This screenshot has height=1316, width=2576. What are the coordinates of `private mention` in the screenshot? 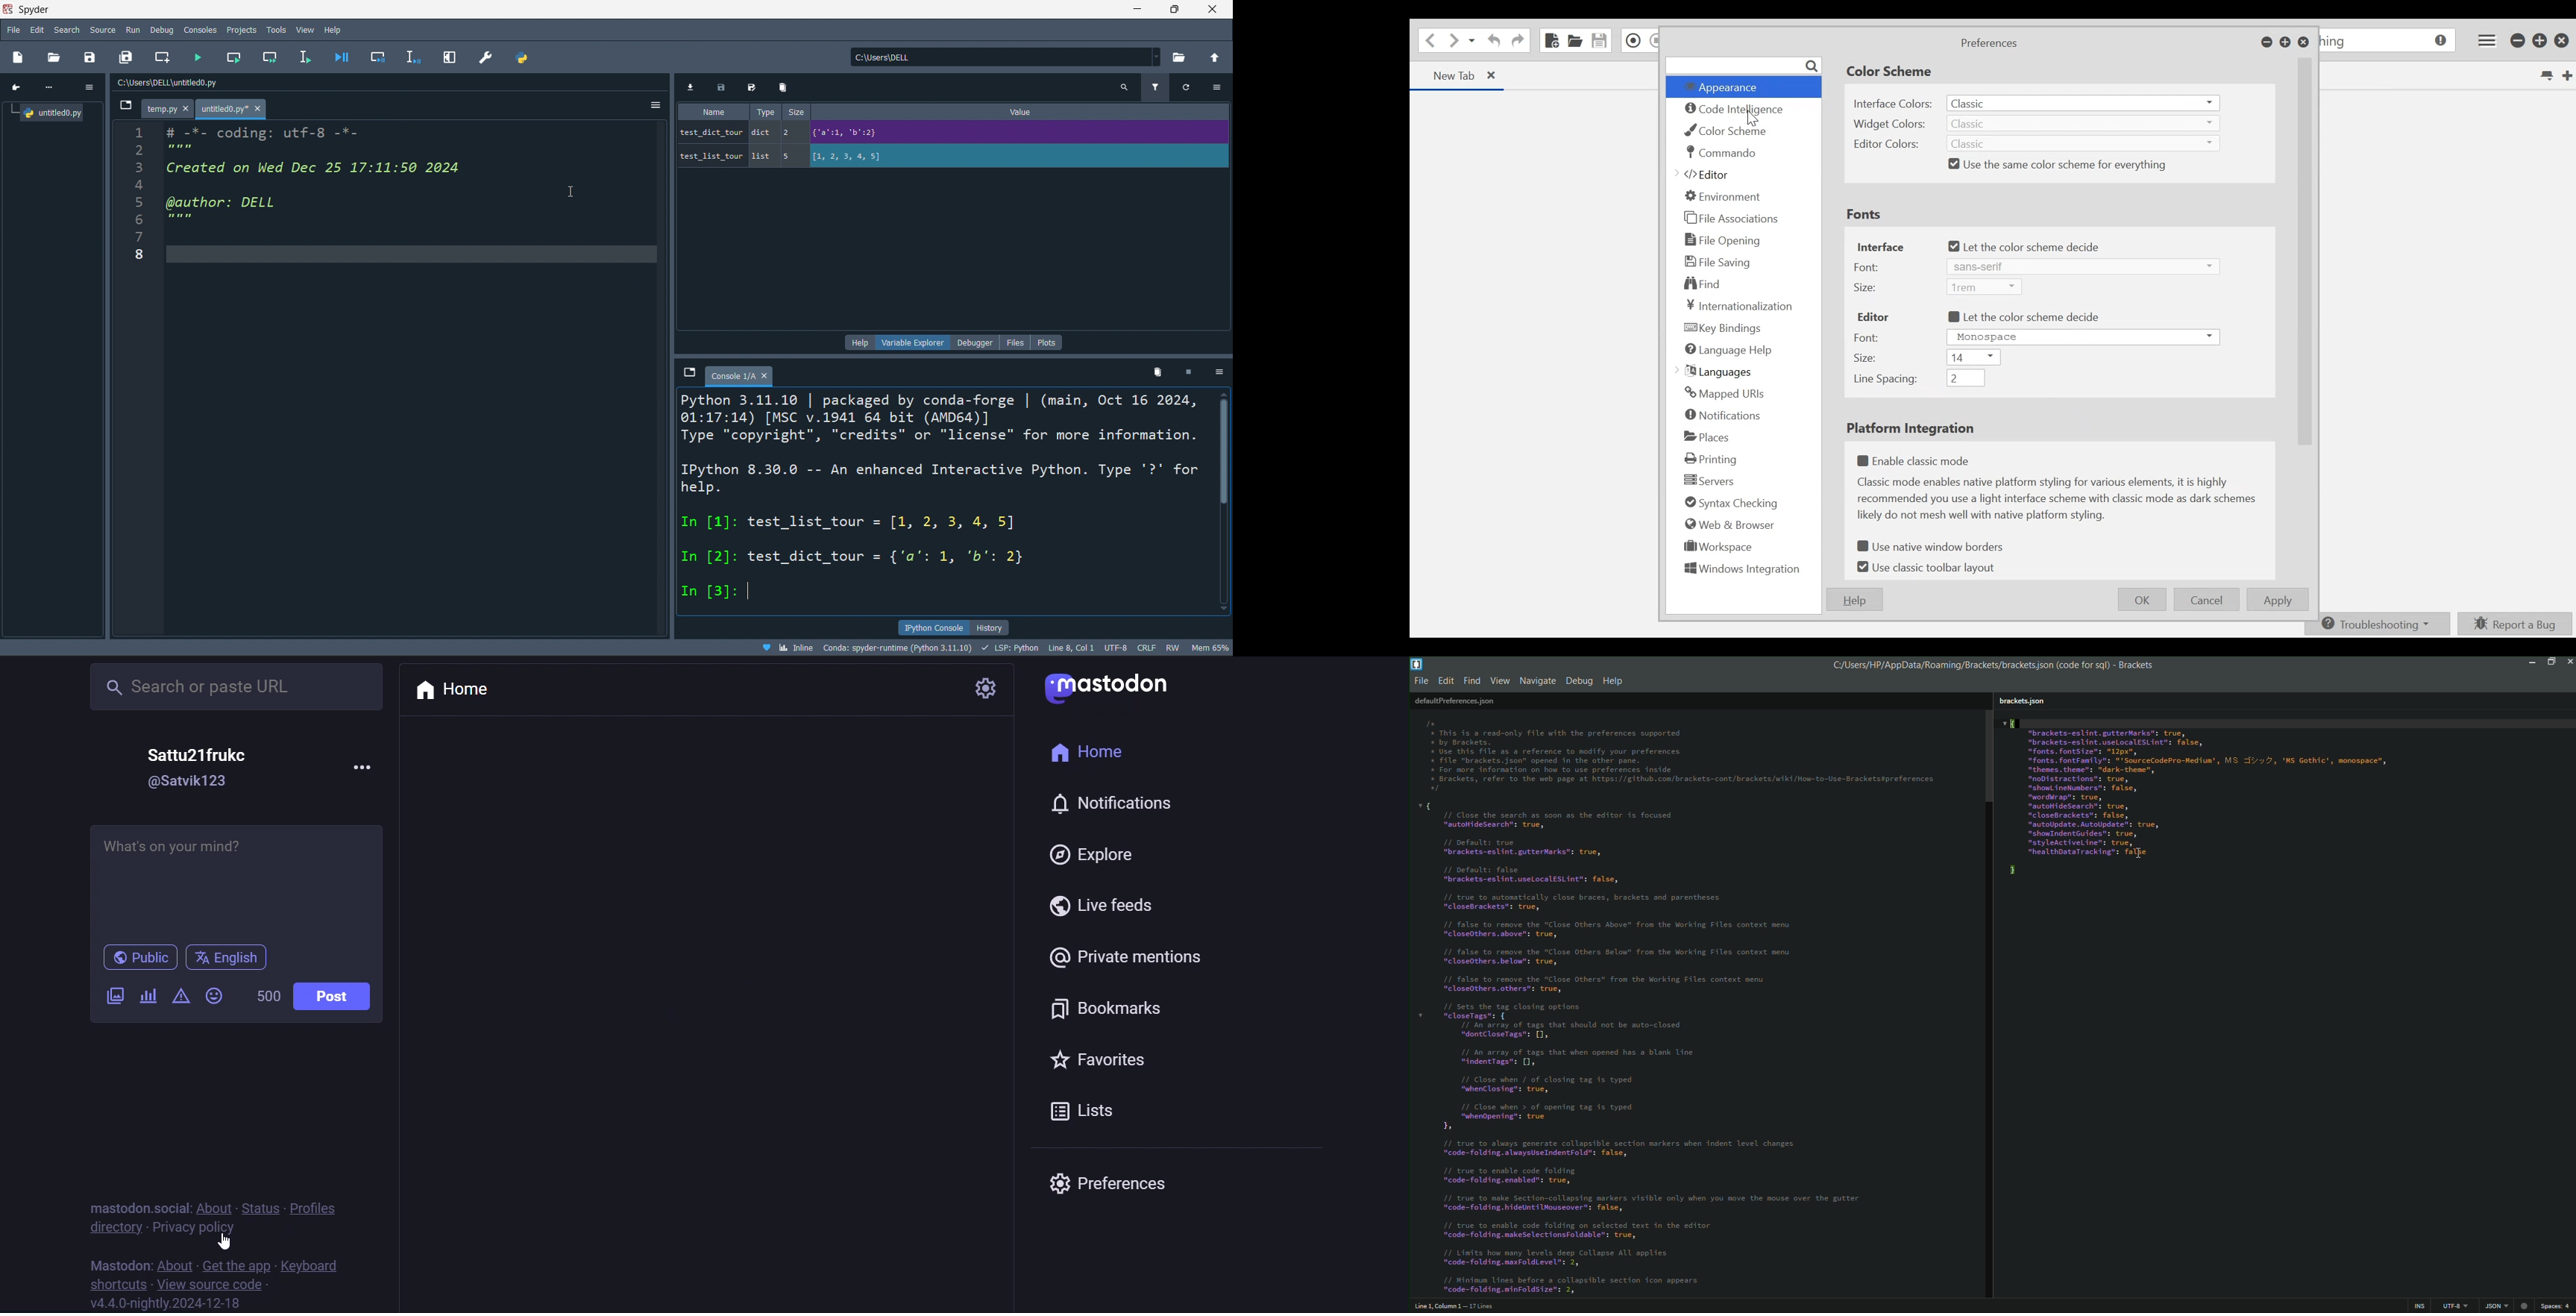 It's located at (1131, 954).